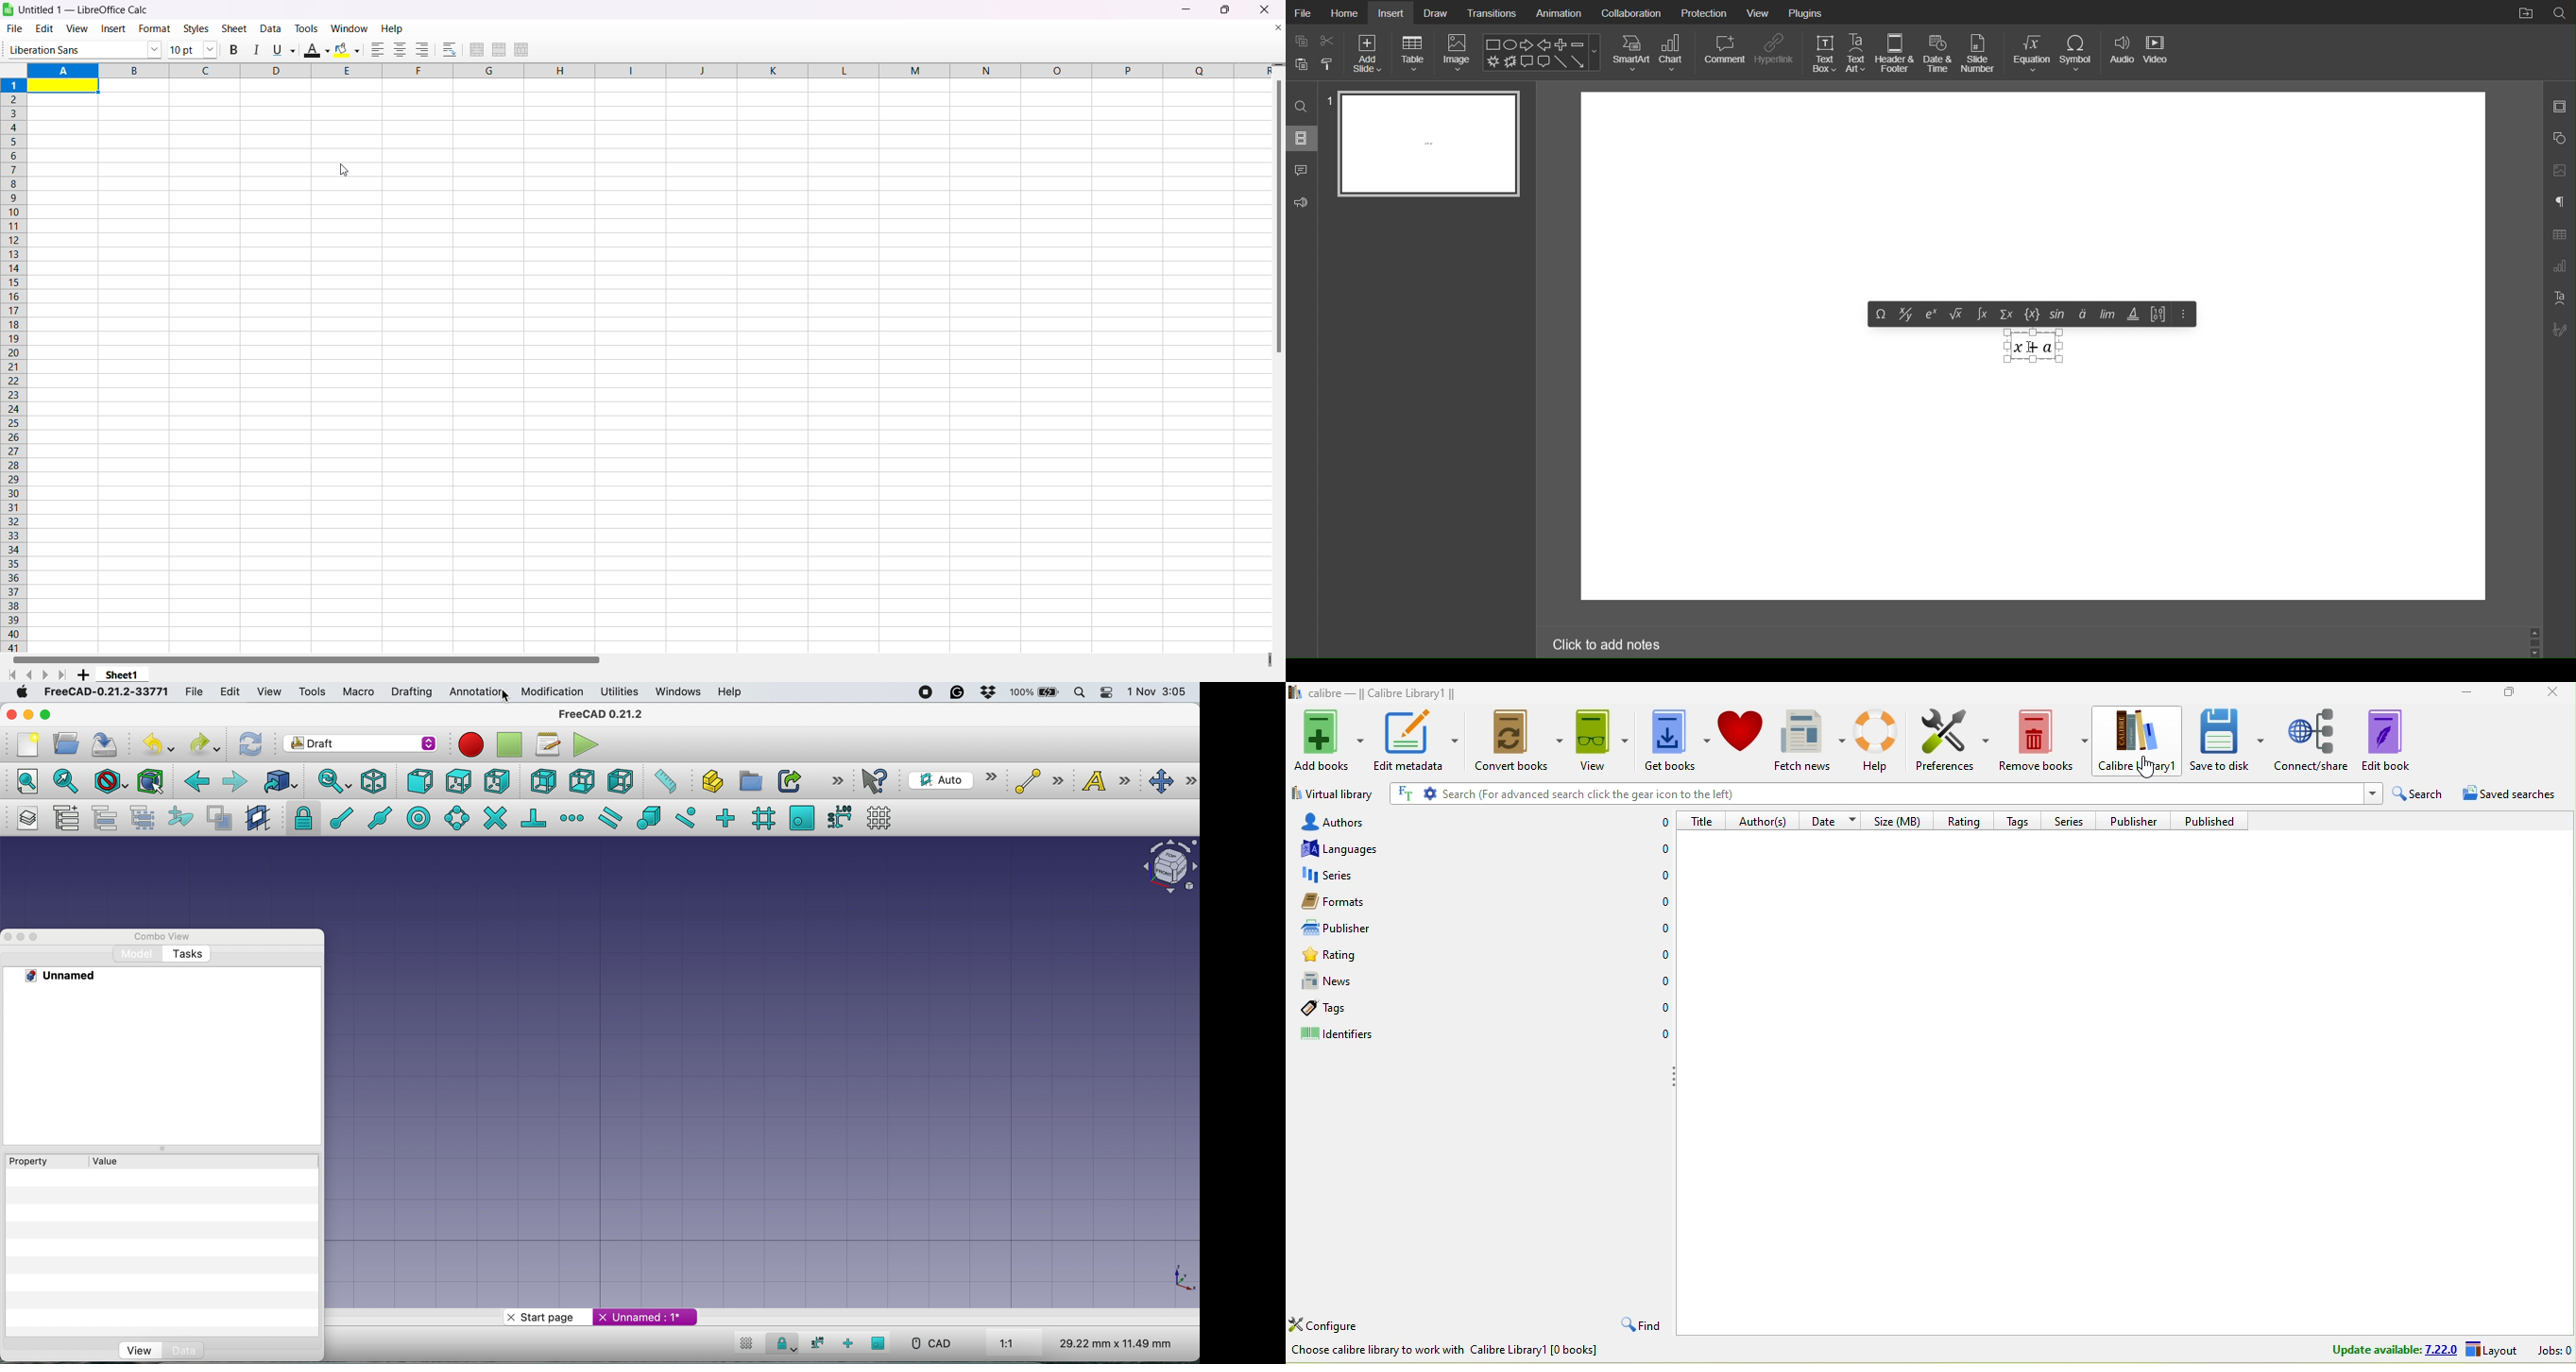  I want to click on horizontal scroll bar, so click(308, 659).